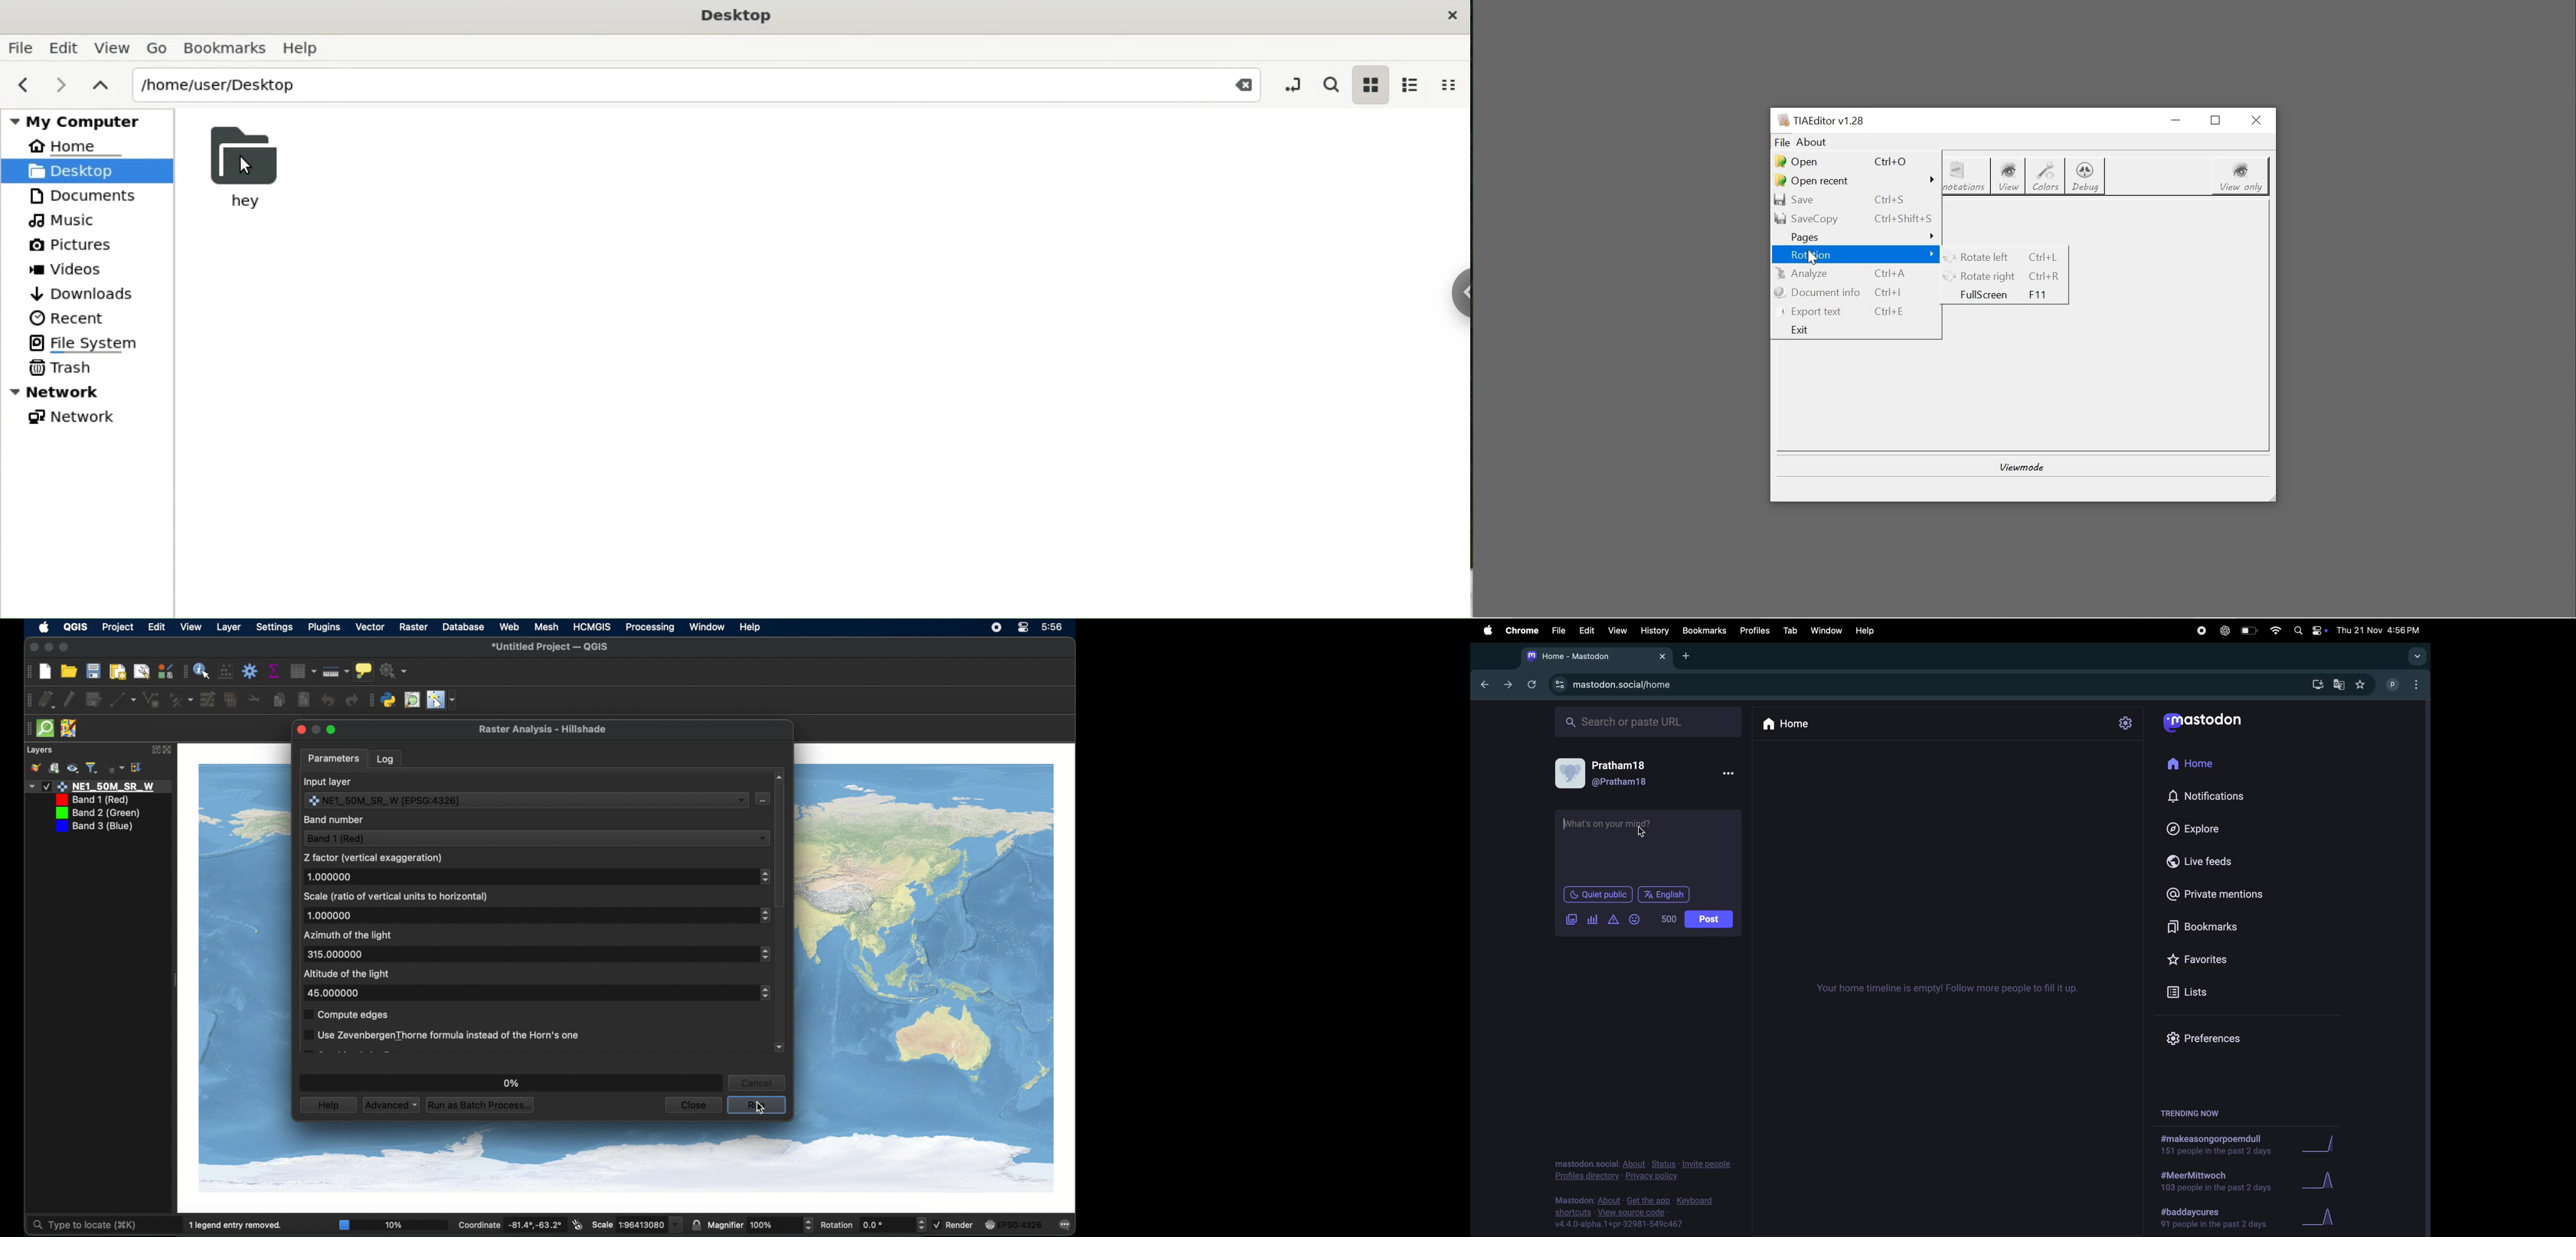 This screenshot has width=2576, height=1260. I want to click on privacy statement, so click(1644, 1168).